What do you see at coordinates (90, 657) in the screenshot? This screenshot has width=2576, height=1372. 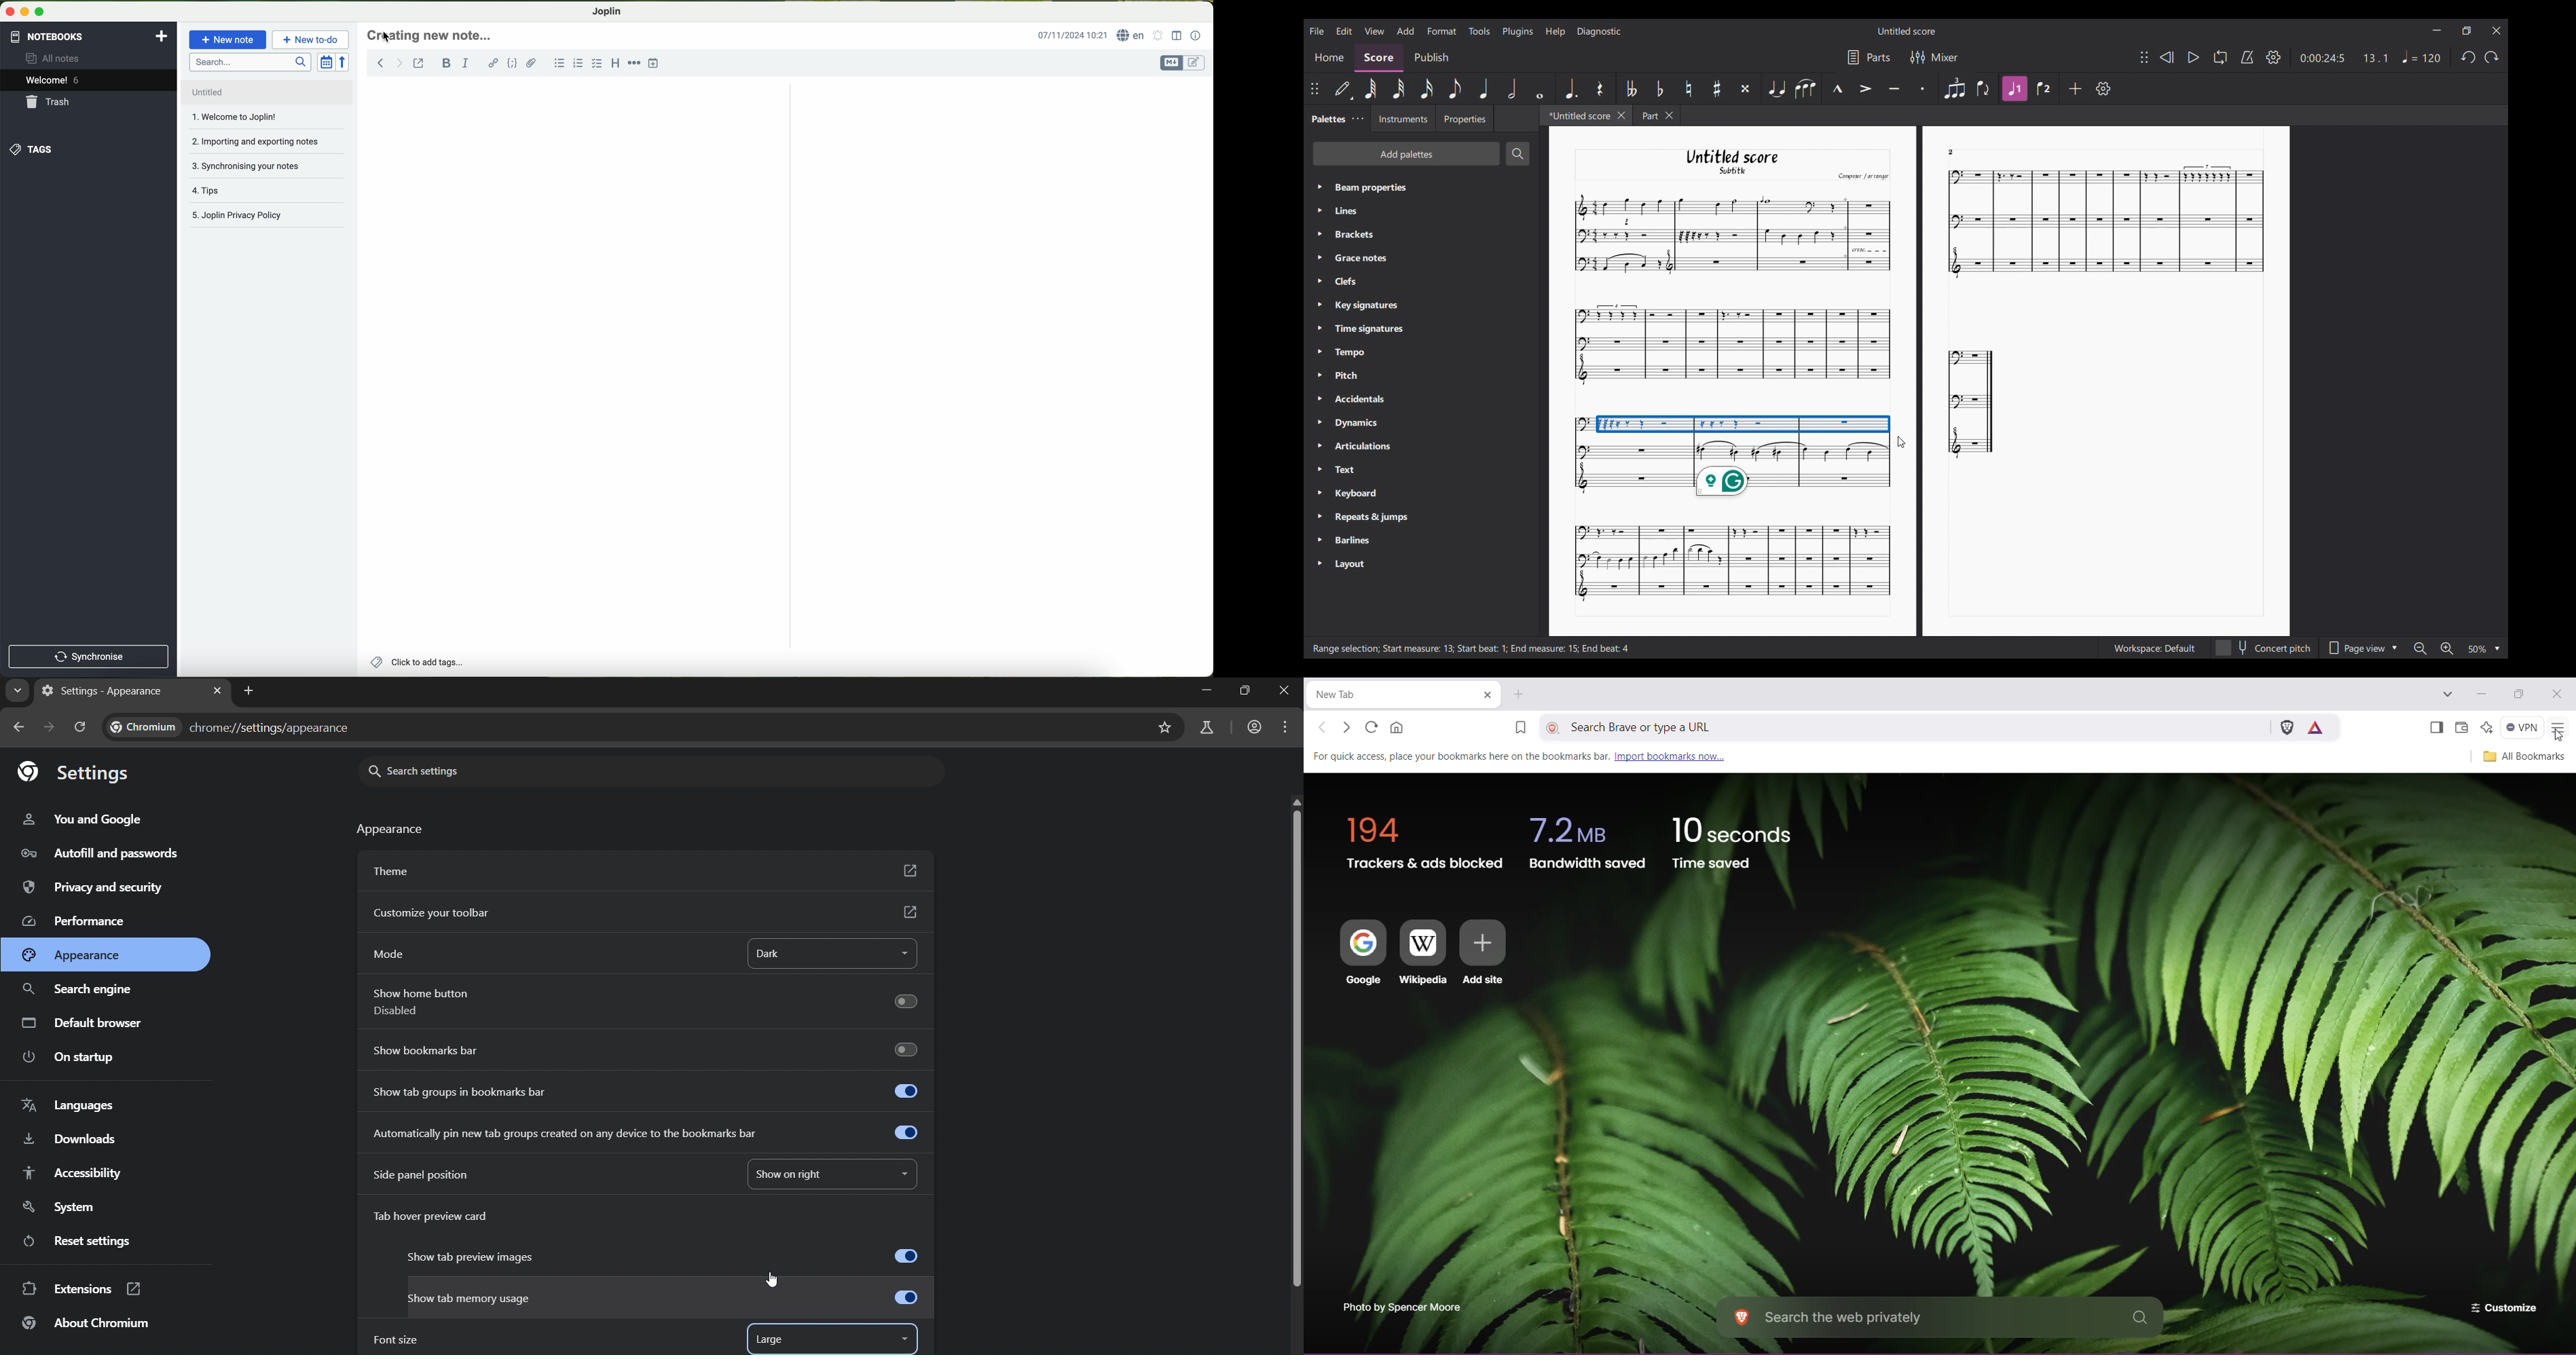 I see `synchronise button` at bounding box center [90, 657].